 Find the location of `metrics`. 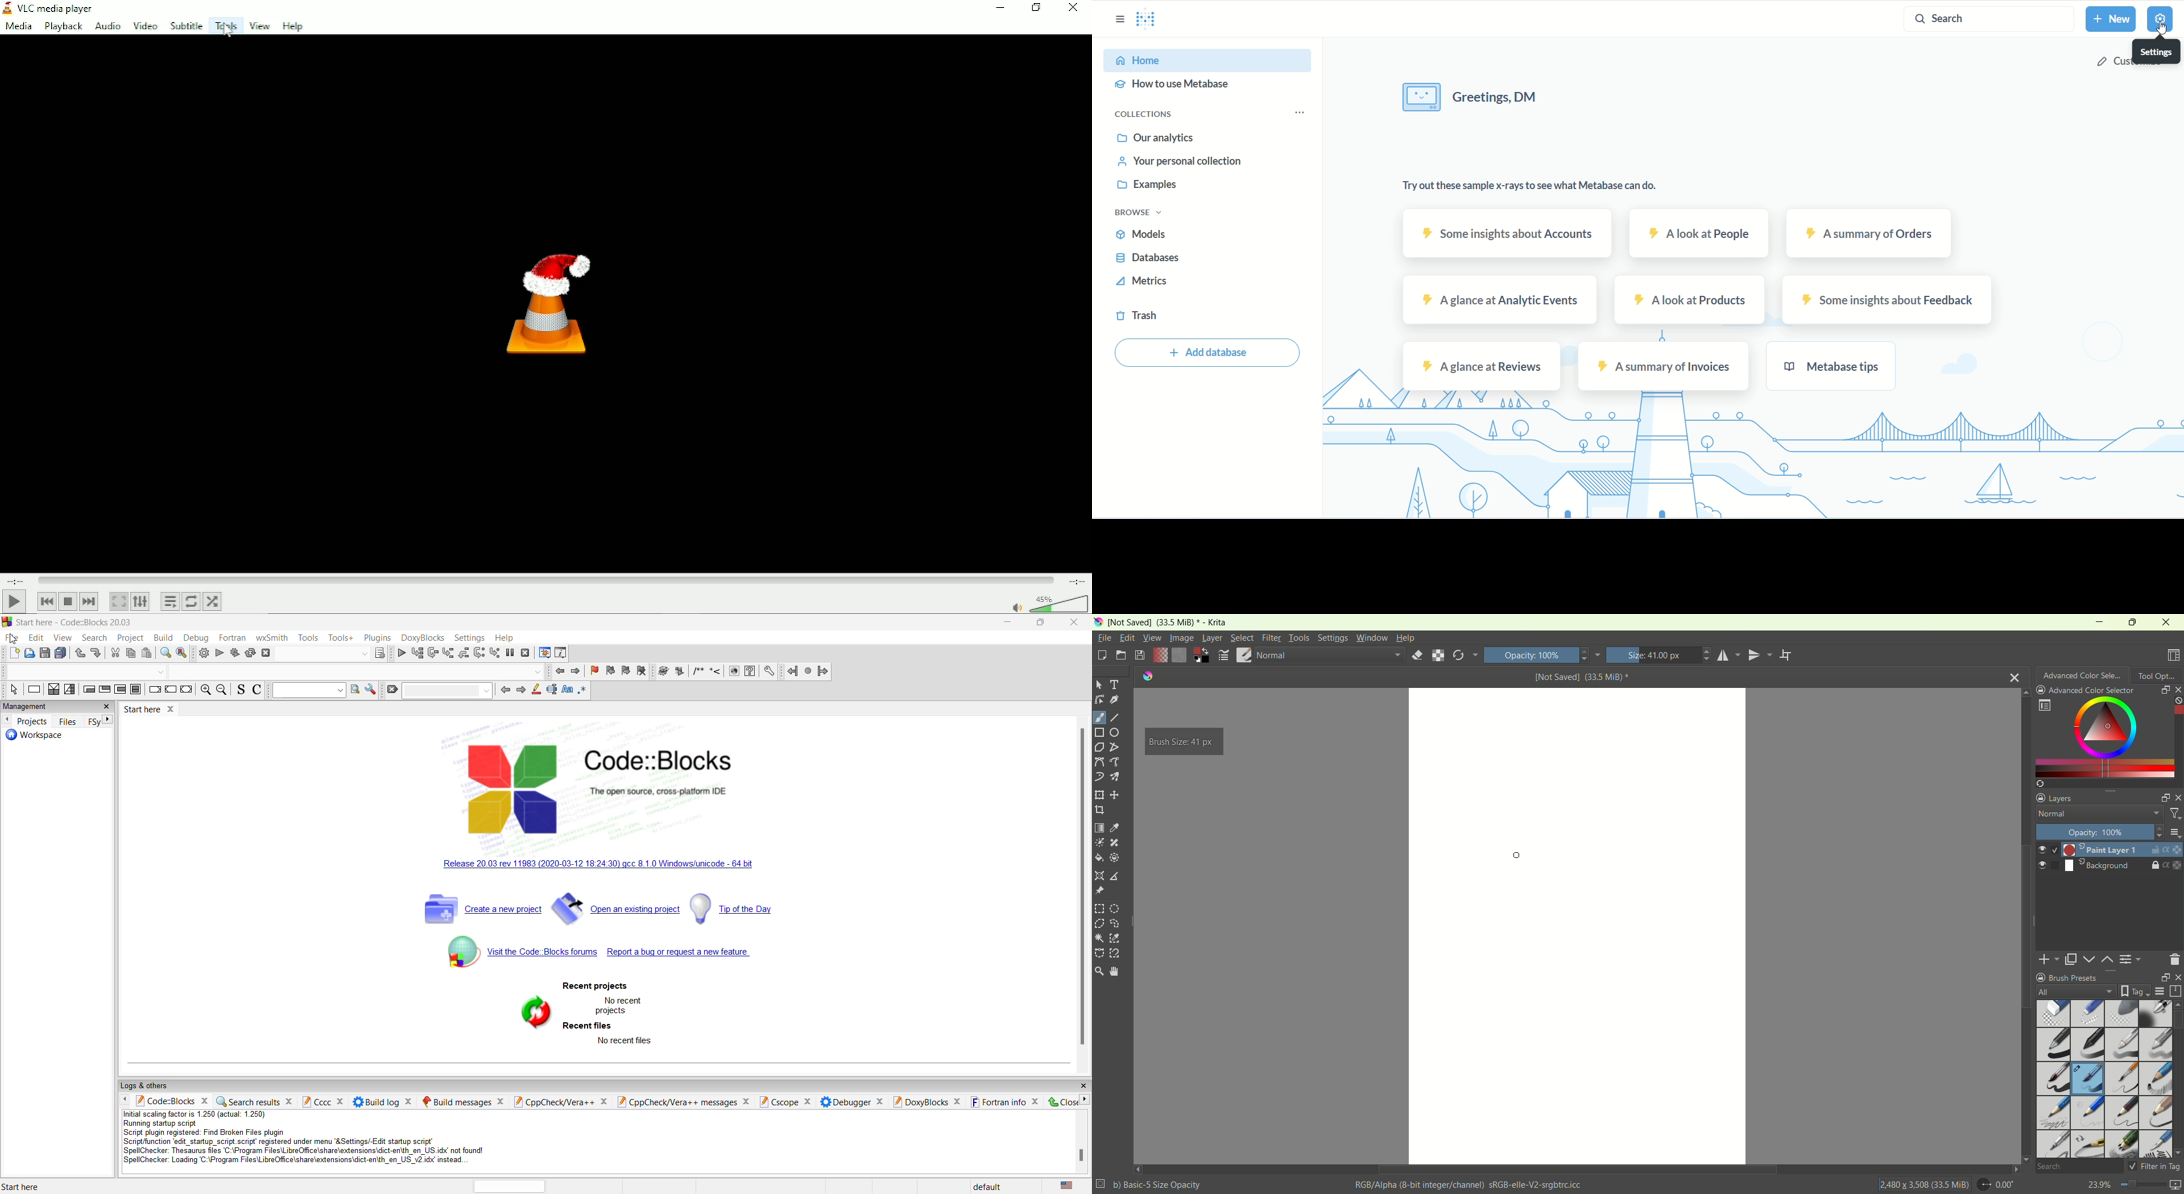

metrics is located at coordinates (1147, 282).